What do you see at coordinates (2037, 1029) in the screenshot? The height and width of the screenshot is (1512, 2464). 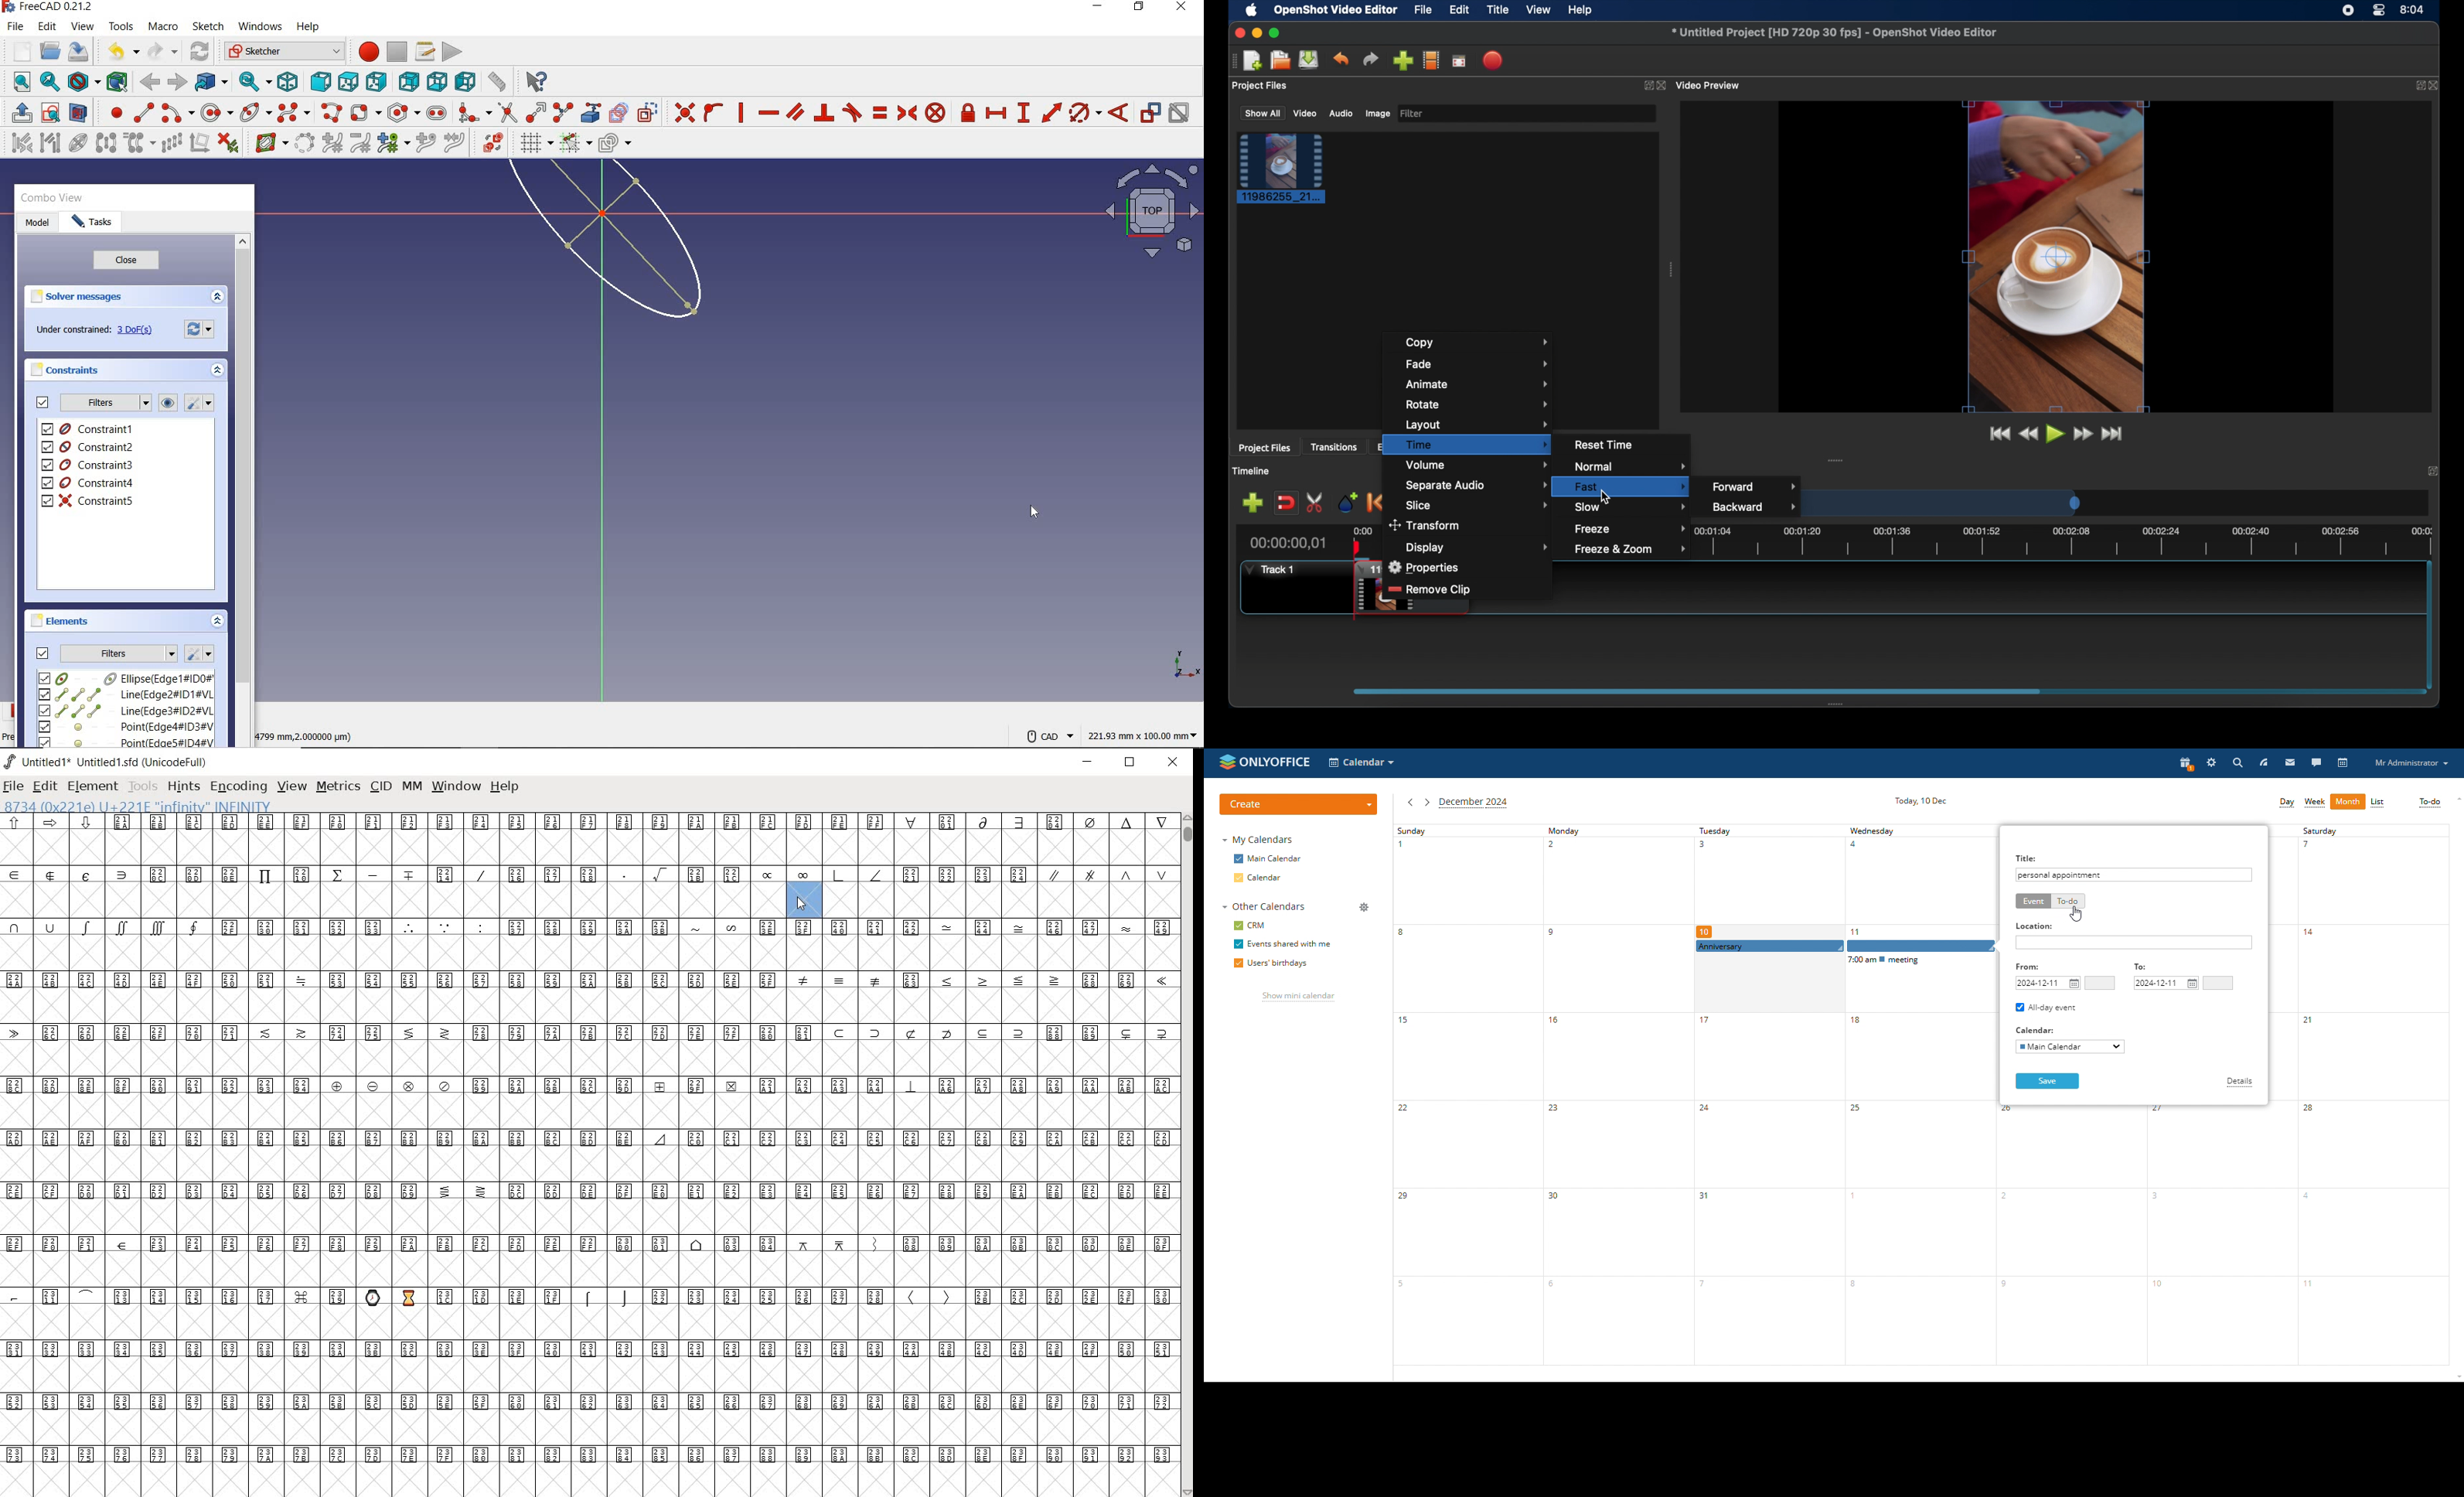 I see `Calendar:` at bounding box center [2037, 1029].